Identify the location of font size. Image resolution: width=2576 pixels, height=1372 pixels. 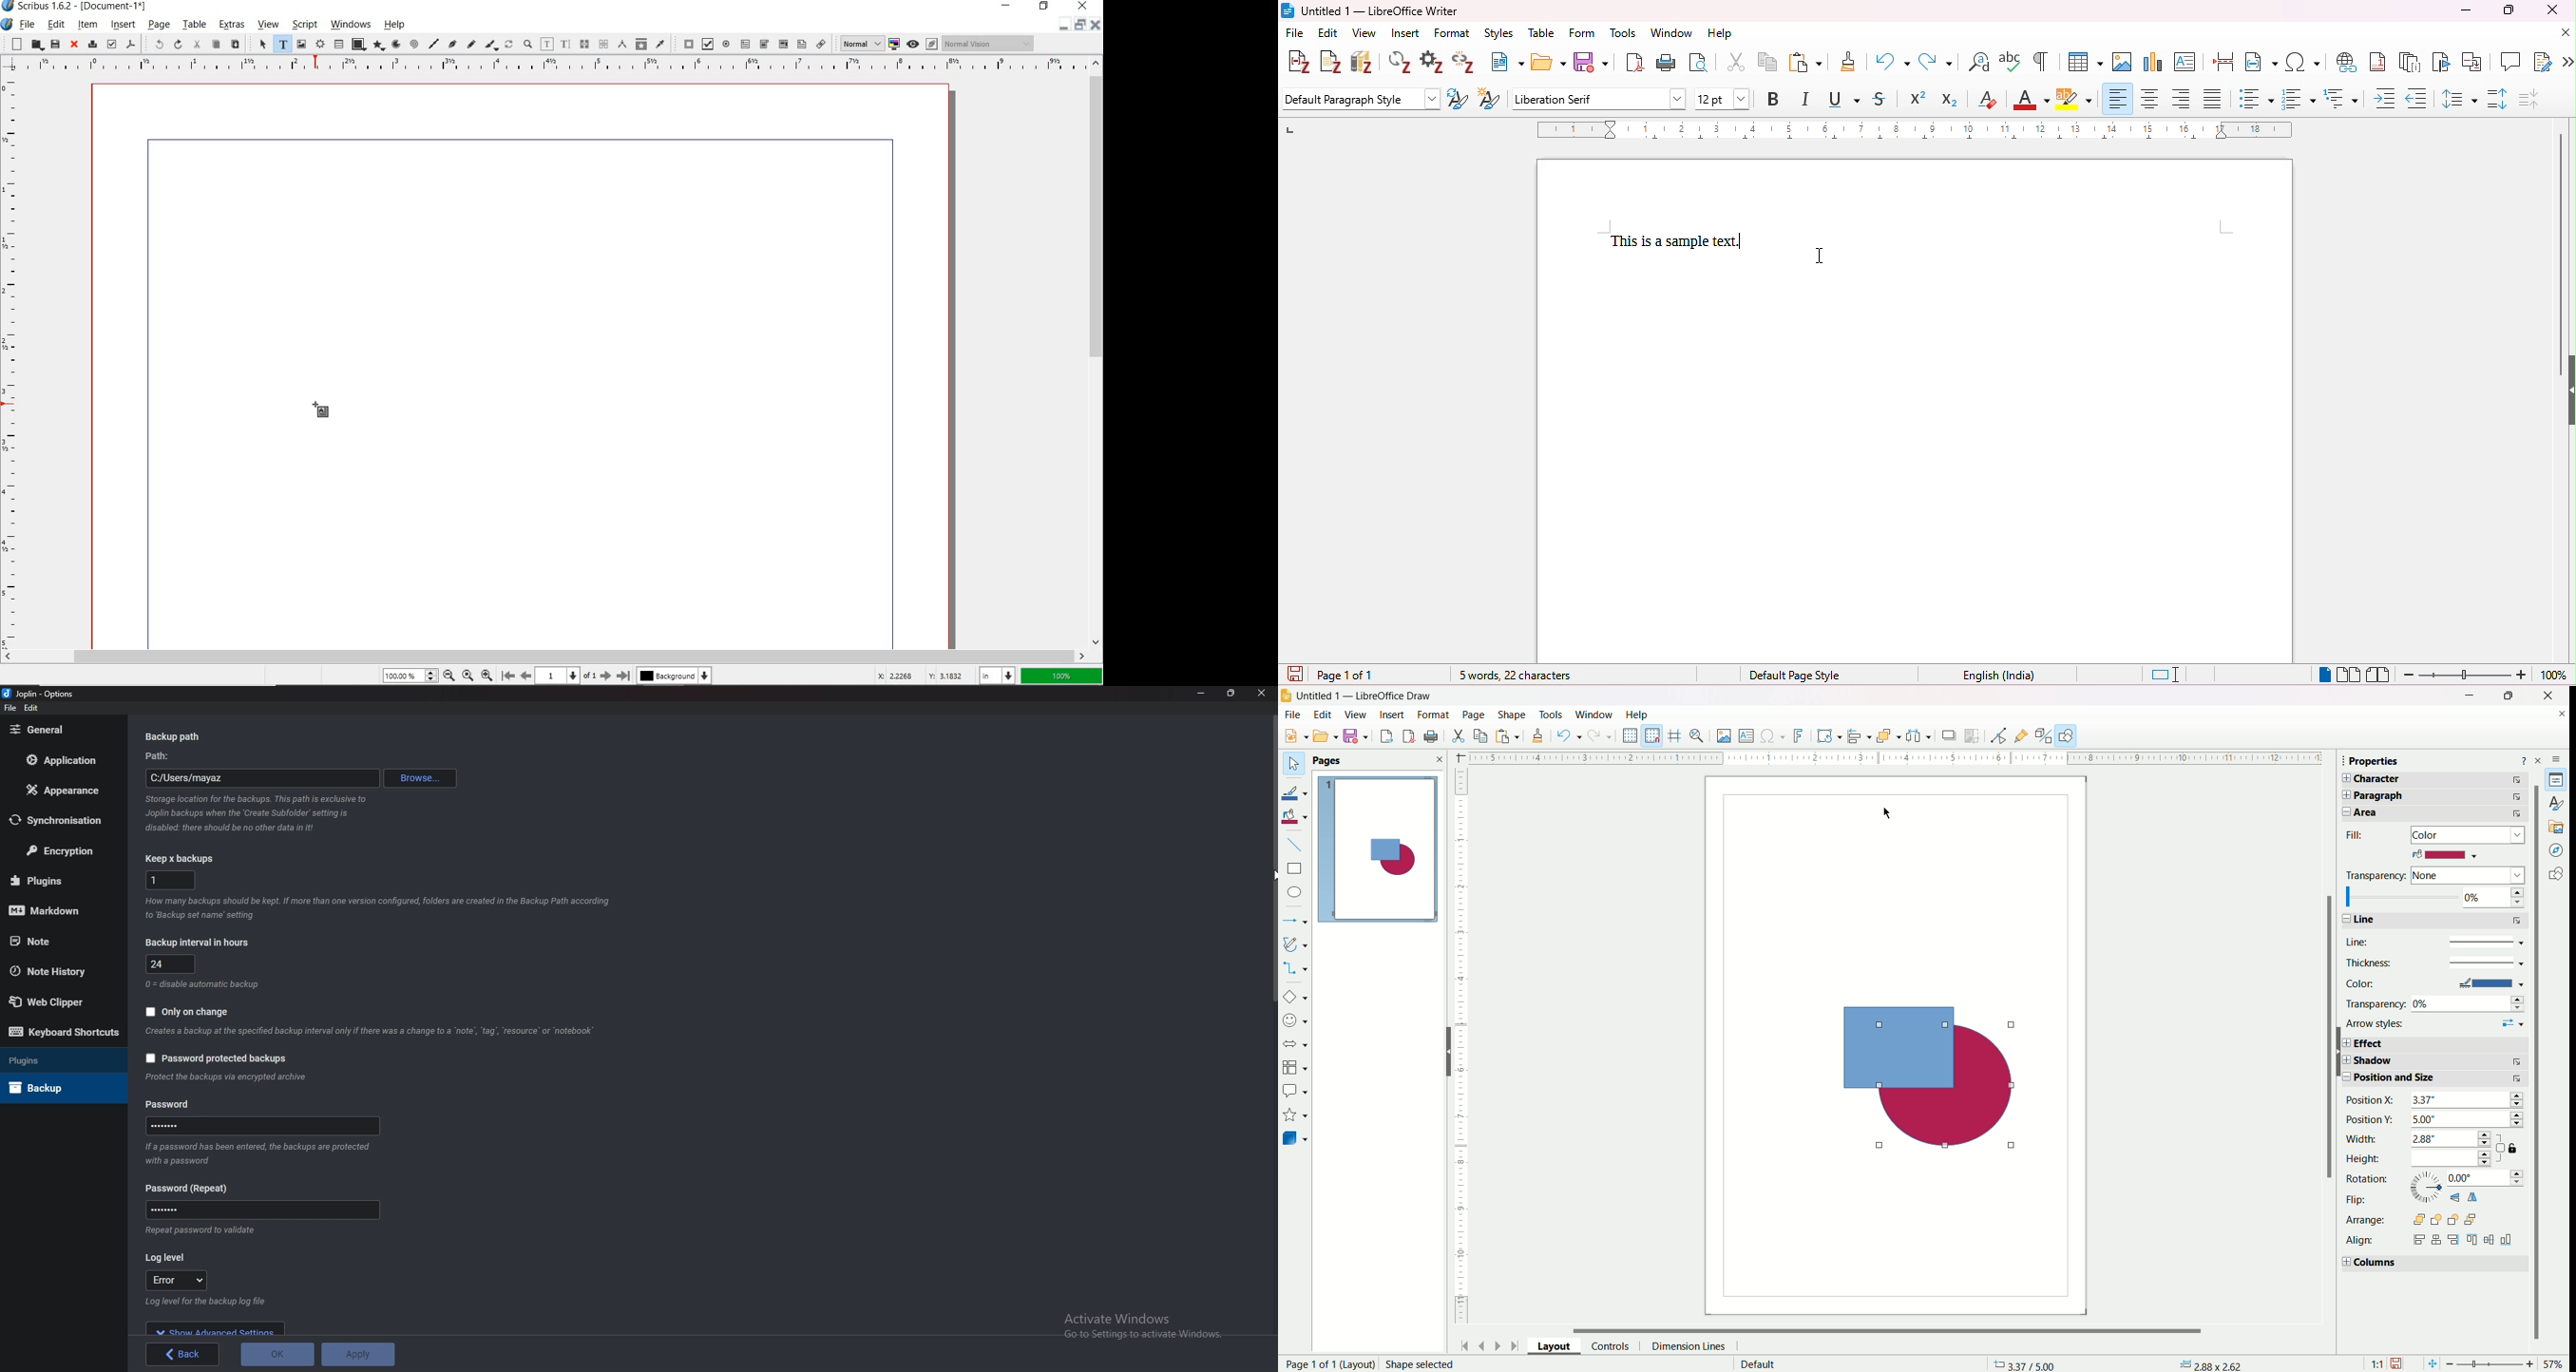
(1724, 99).